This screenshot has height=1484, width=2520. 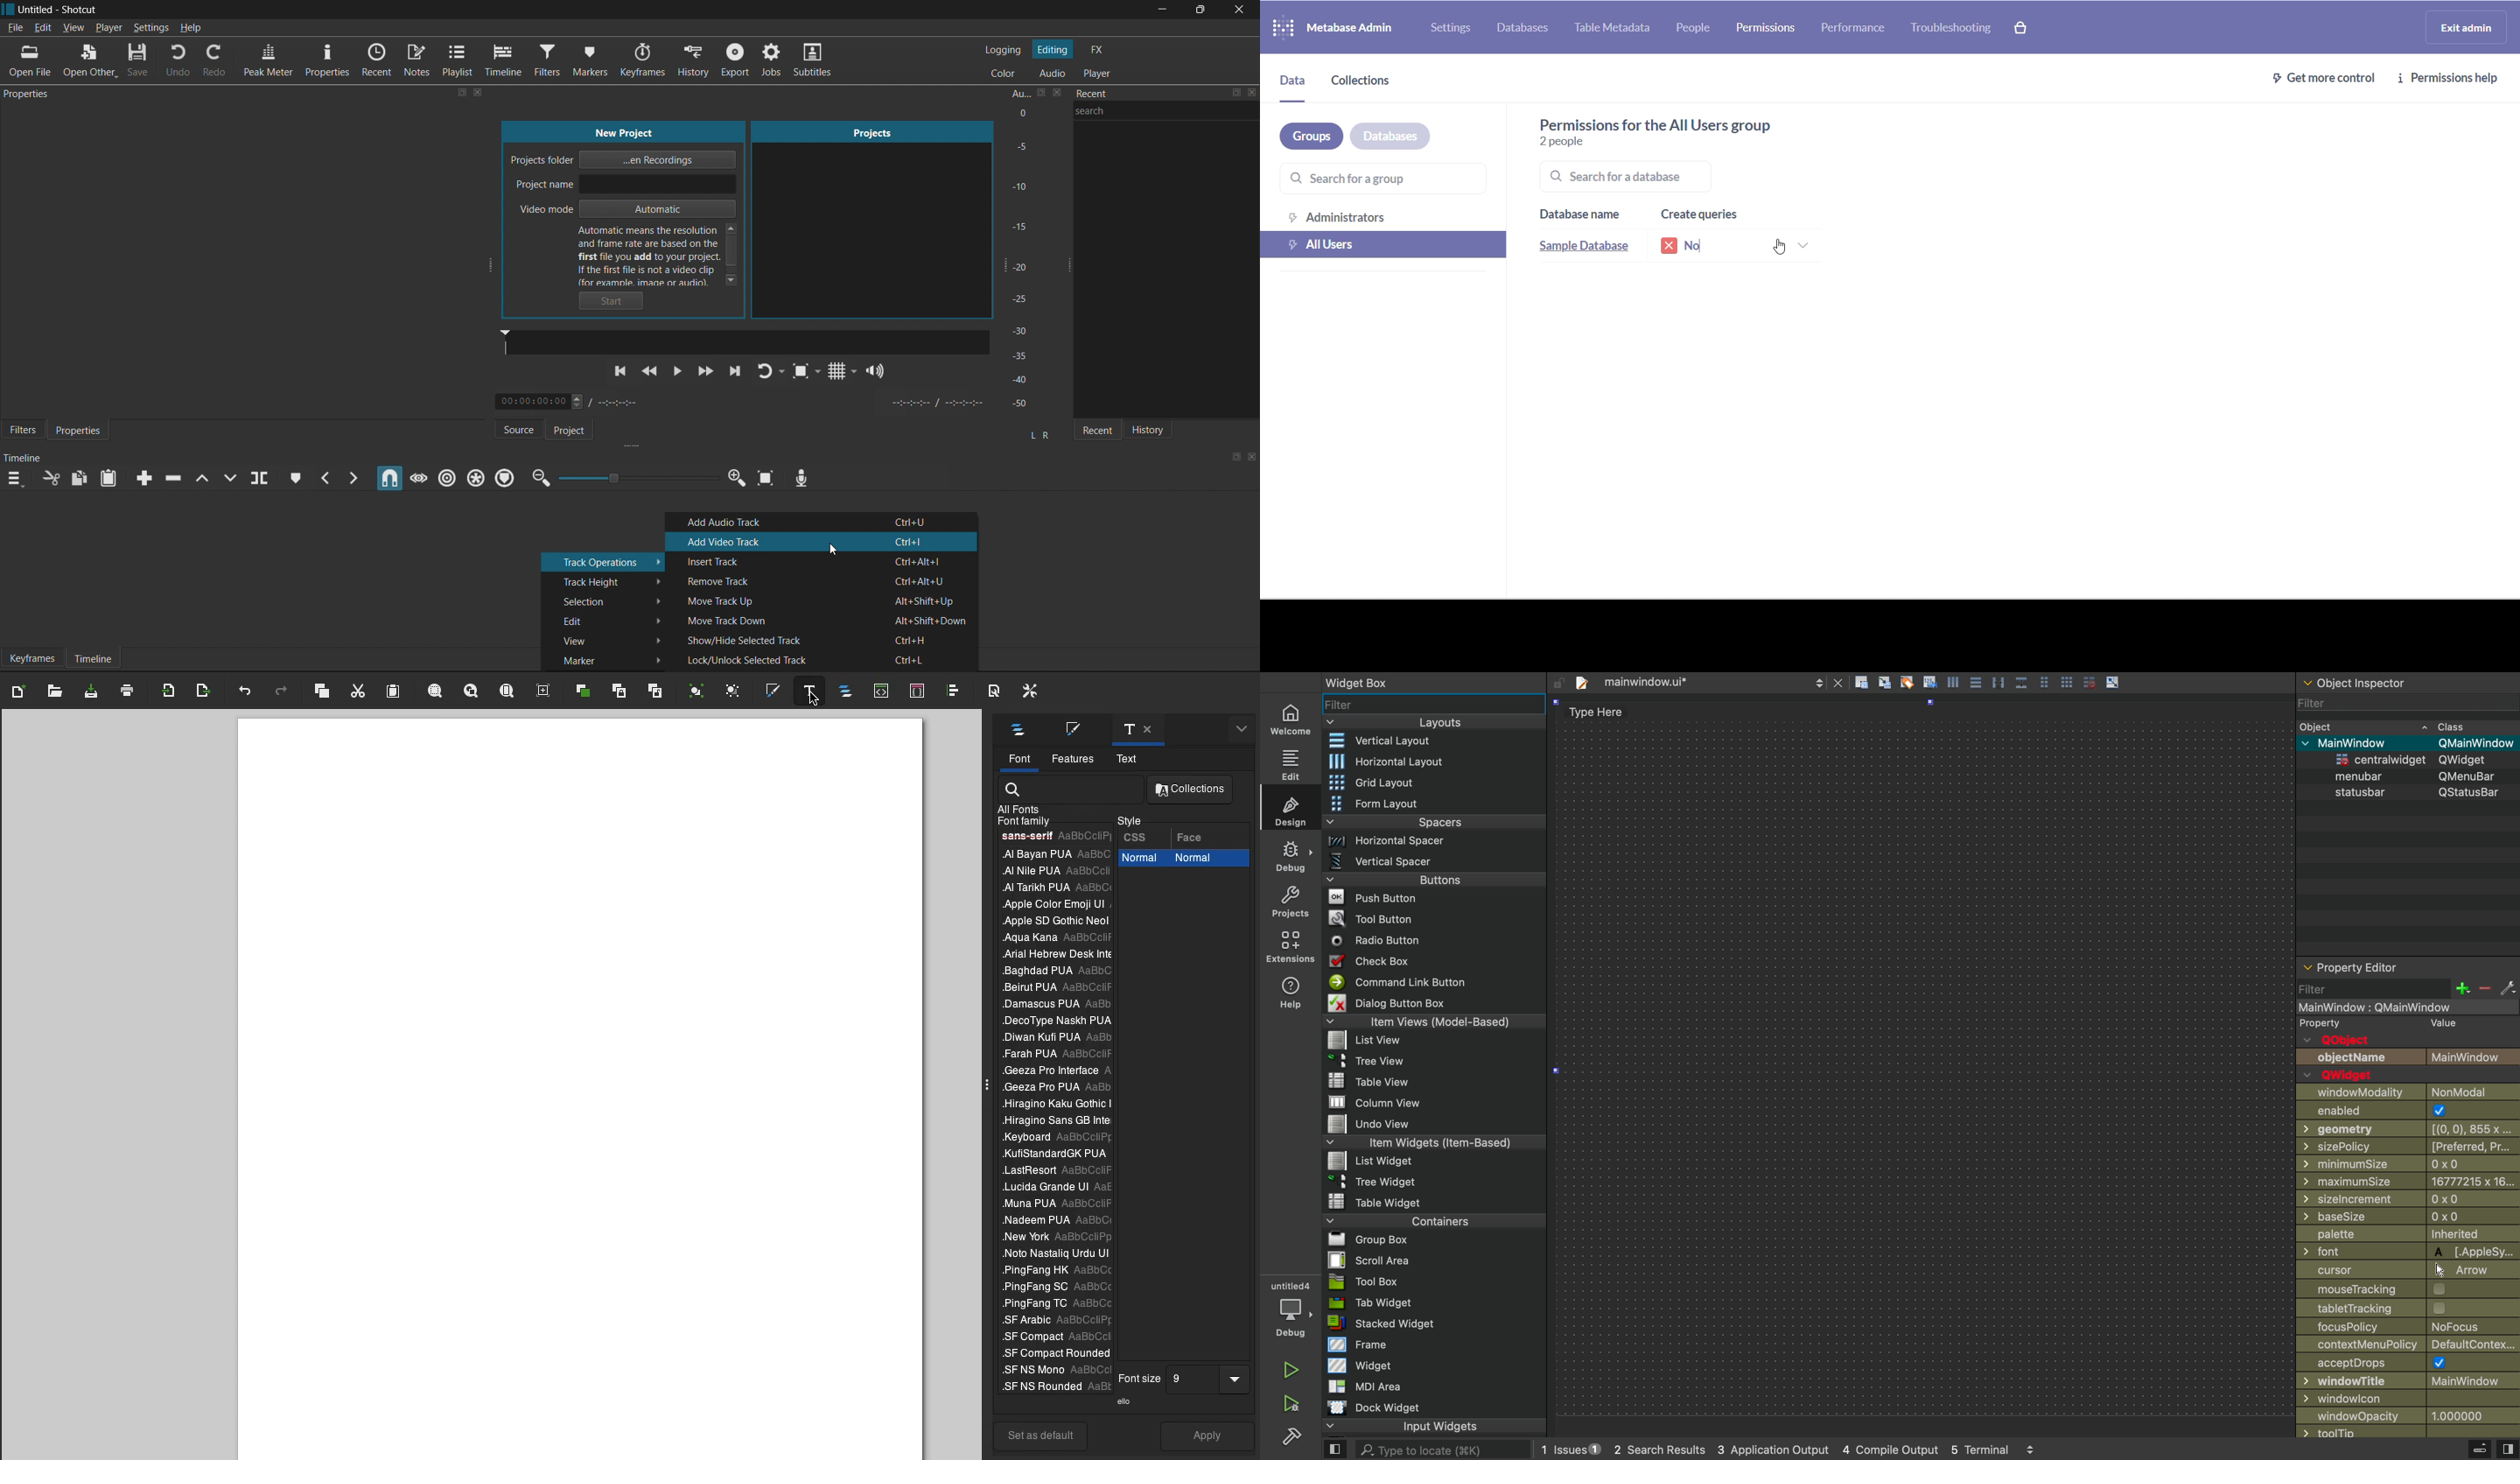 What do you see at coordinates (30, 95) in the screenshot?
I see `properties` at bounding box center [30, 95].